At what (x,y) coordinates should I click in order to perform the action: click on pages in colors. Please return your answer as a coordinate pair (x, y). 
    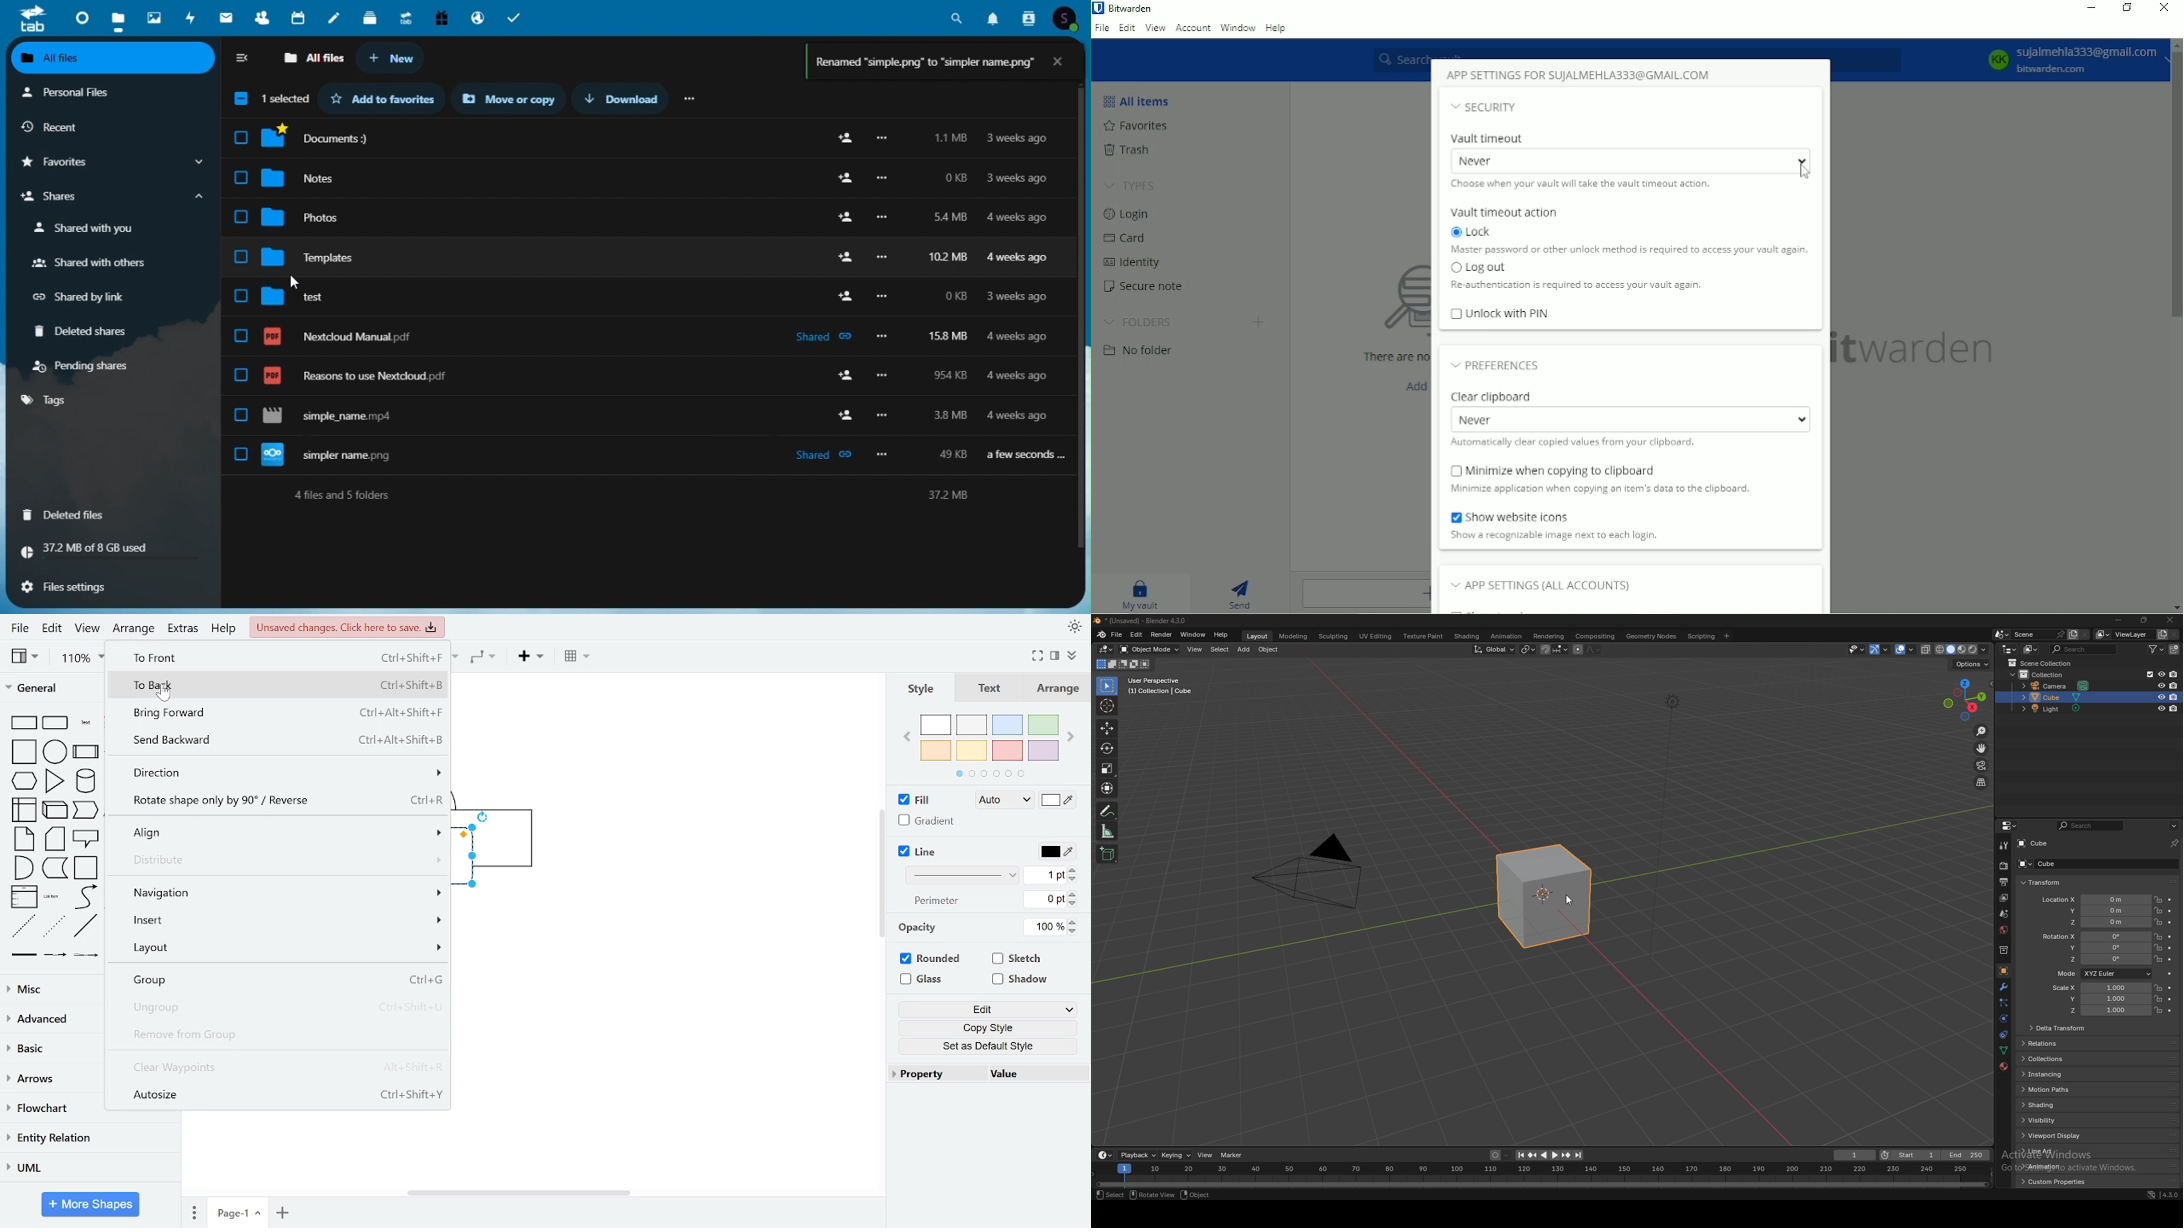
    Looking at the image, I should click on (991, 773).